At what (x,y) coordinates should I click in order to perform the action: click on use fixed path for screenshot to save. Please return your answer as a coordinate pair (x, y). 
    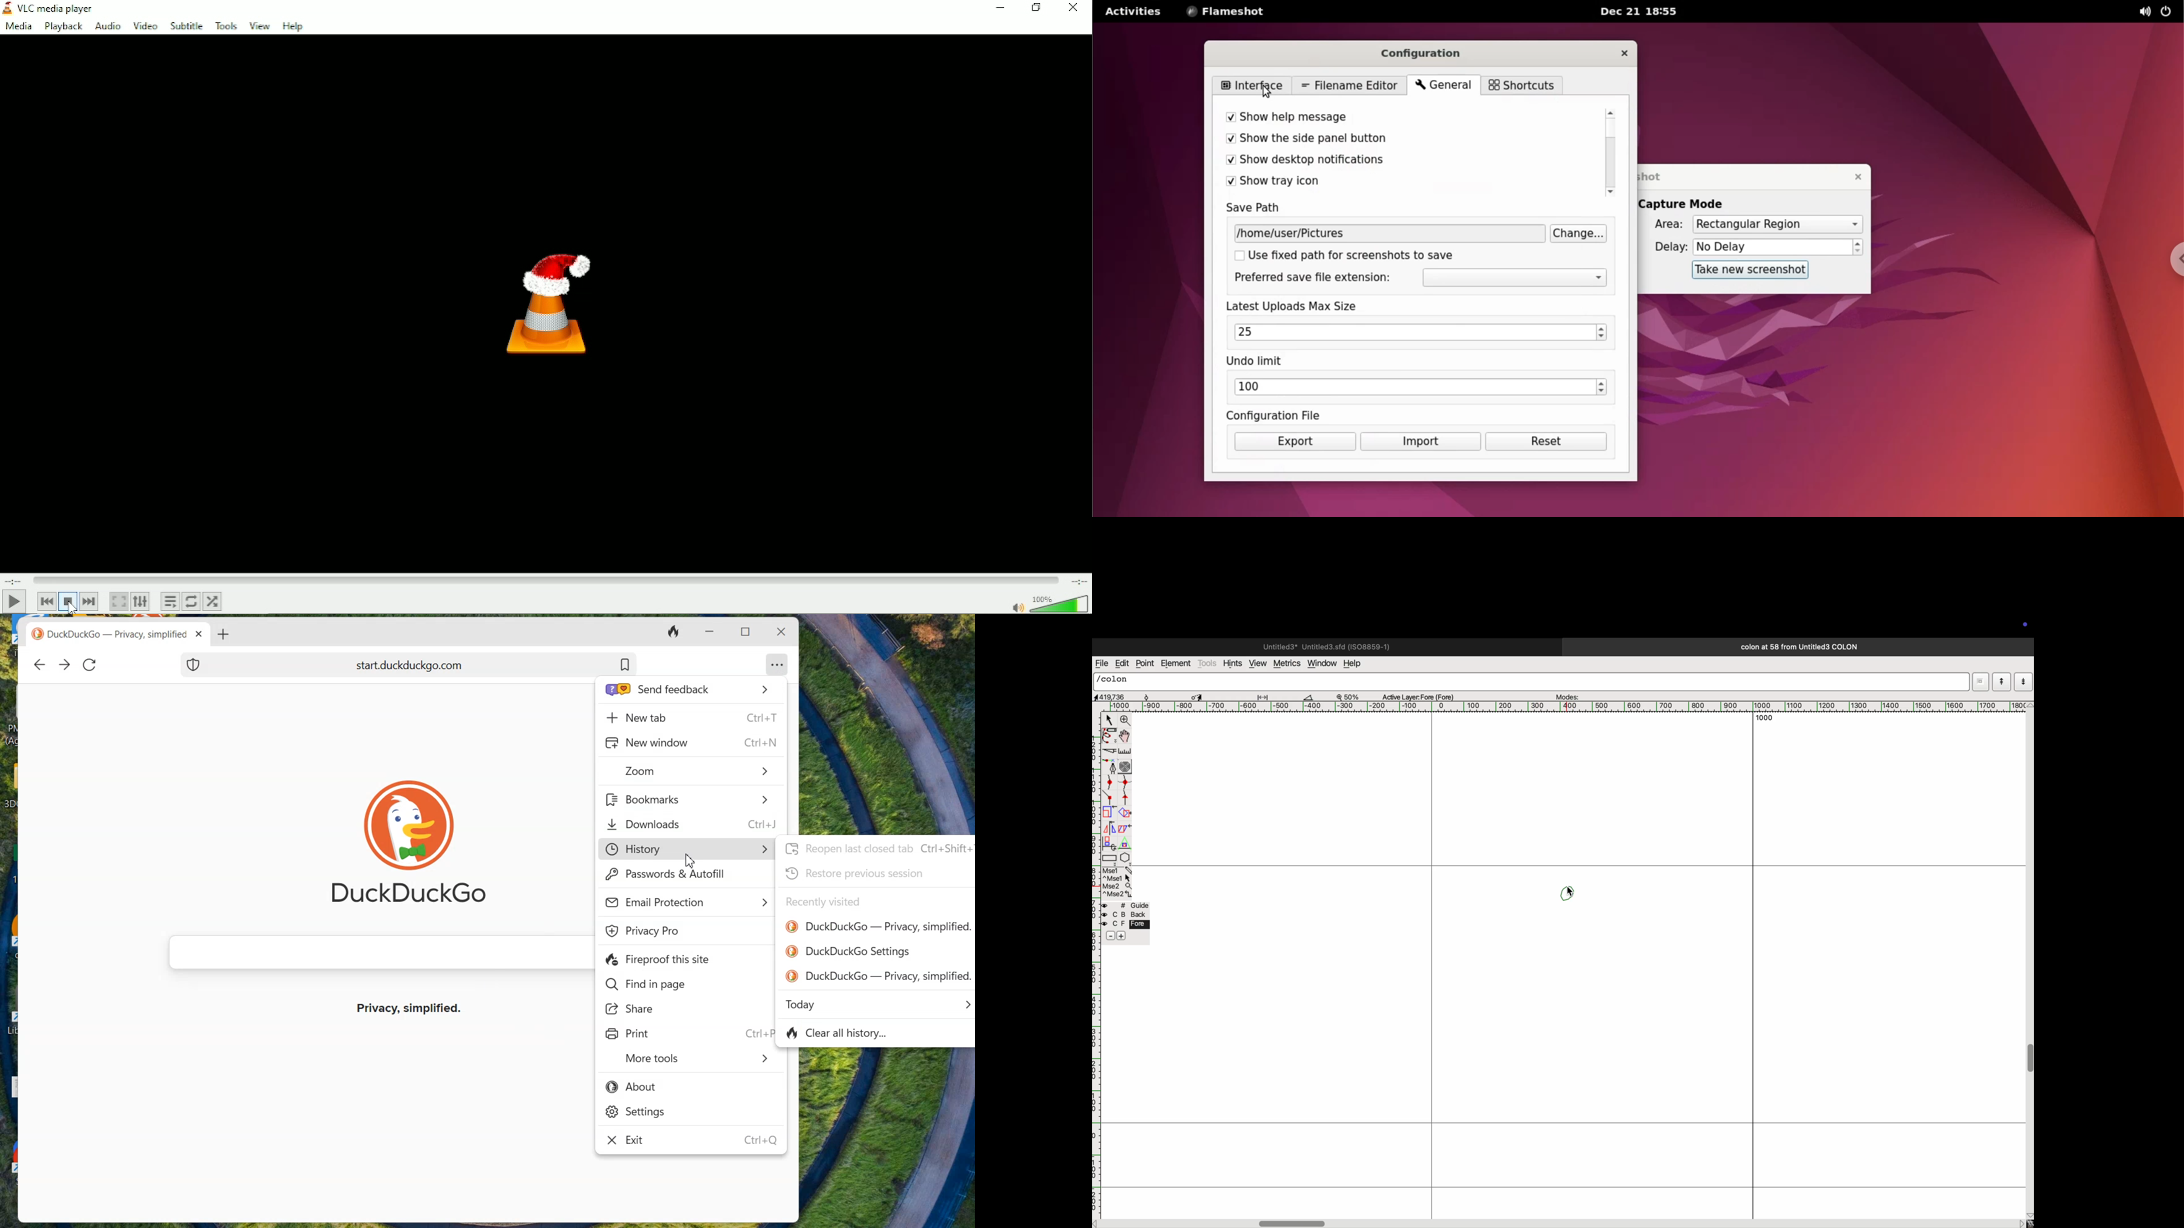
    Looking at the image, I should click on (1354, 258).